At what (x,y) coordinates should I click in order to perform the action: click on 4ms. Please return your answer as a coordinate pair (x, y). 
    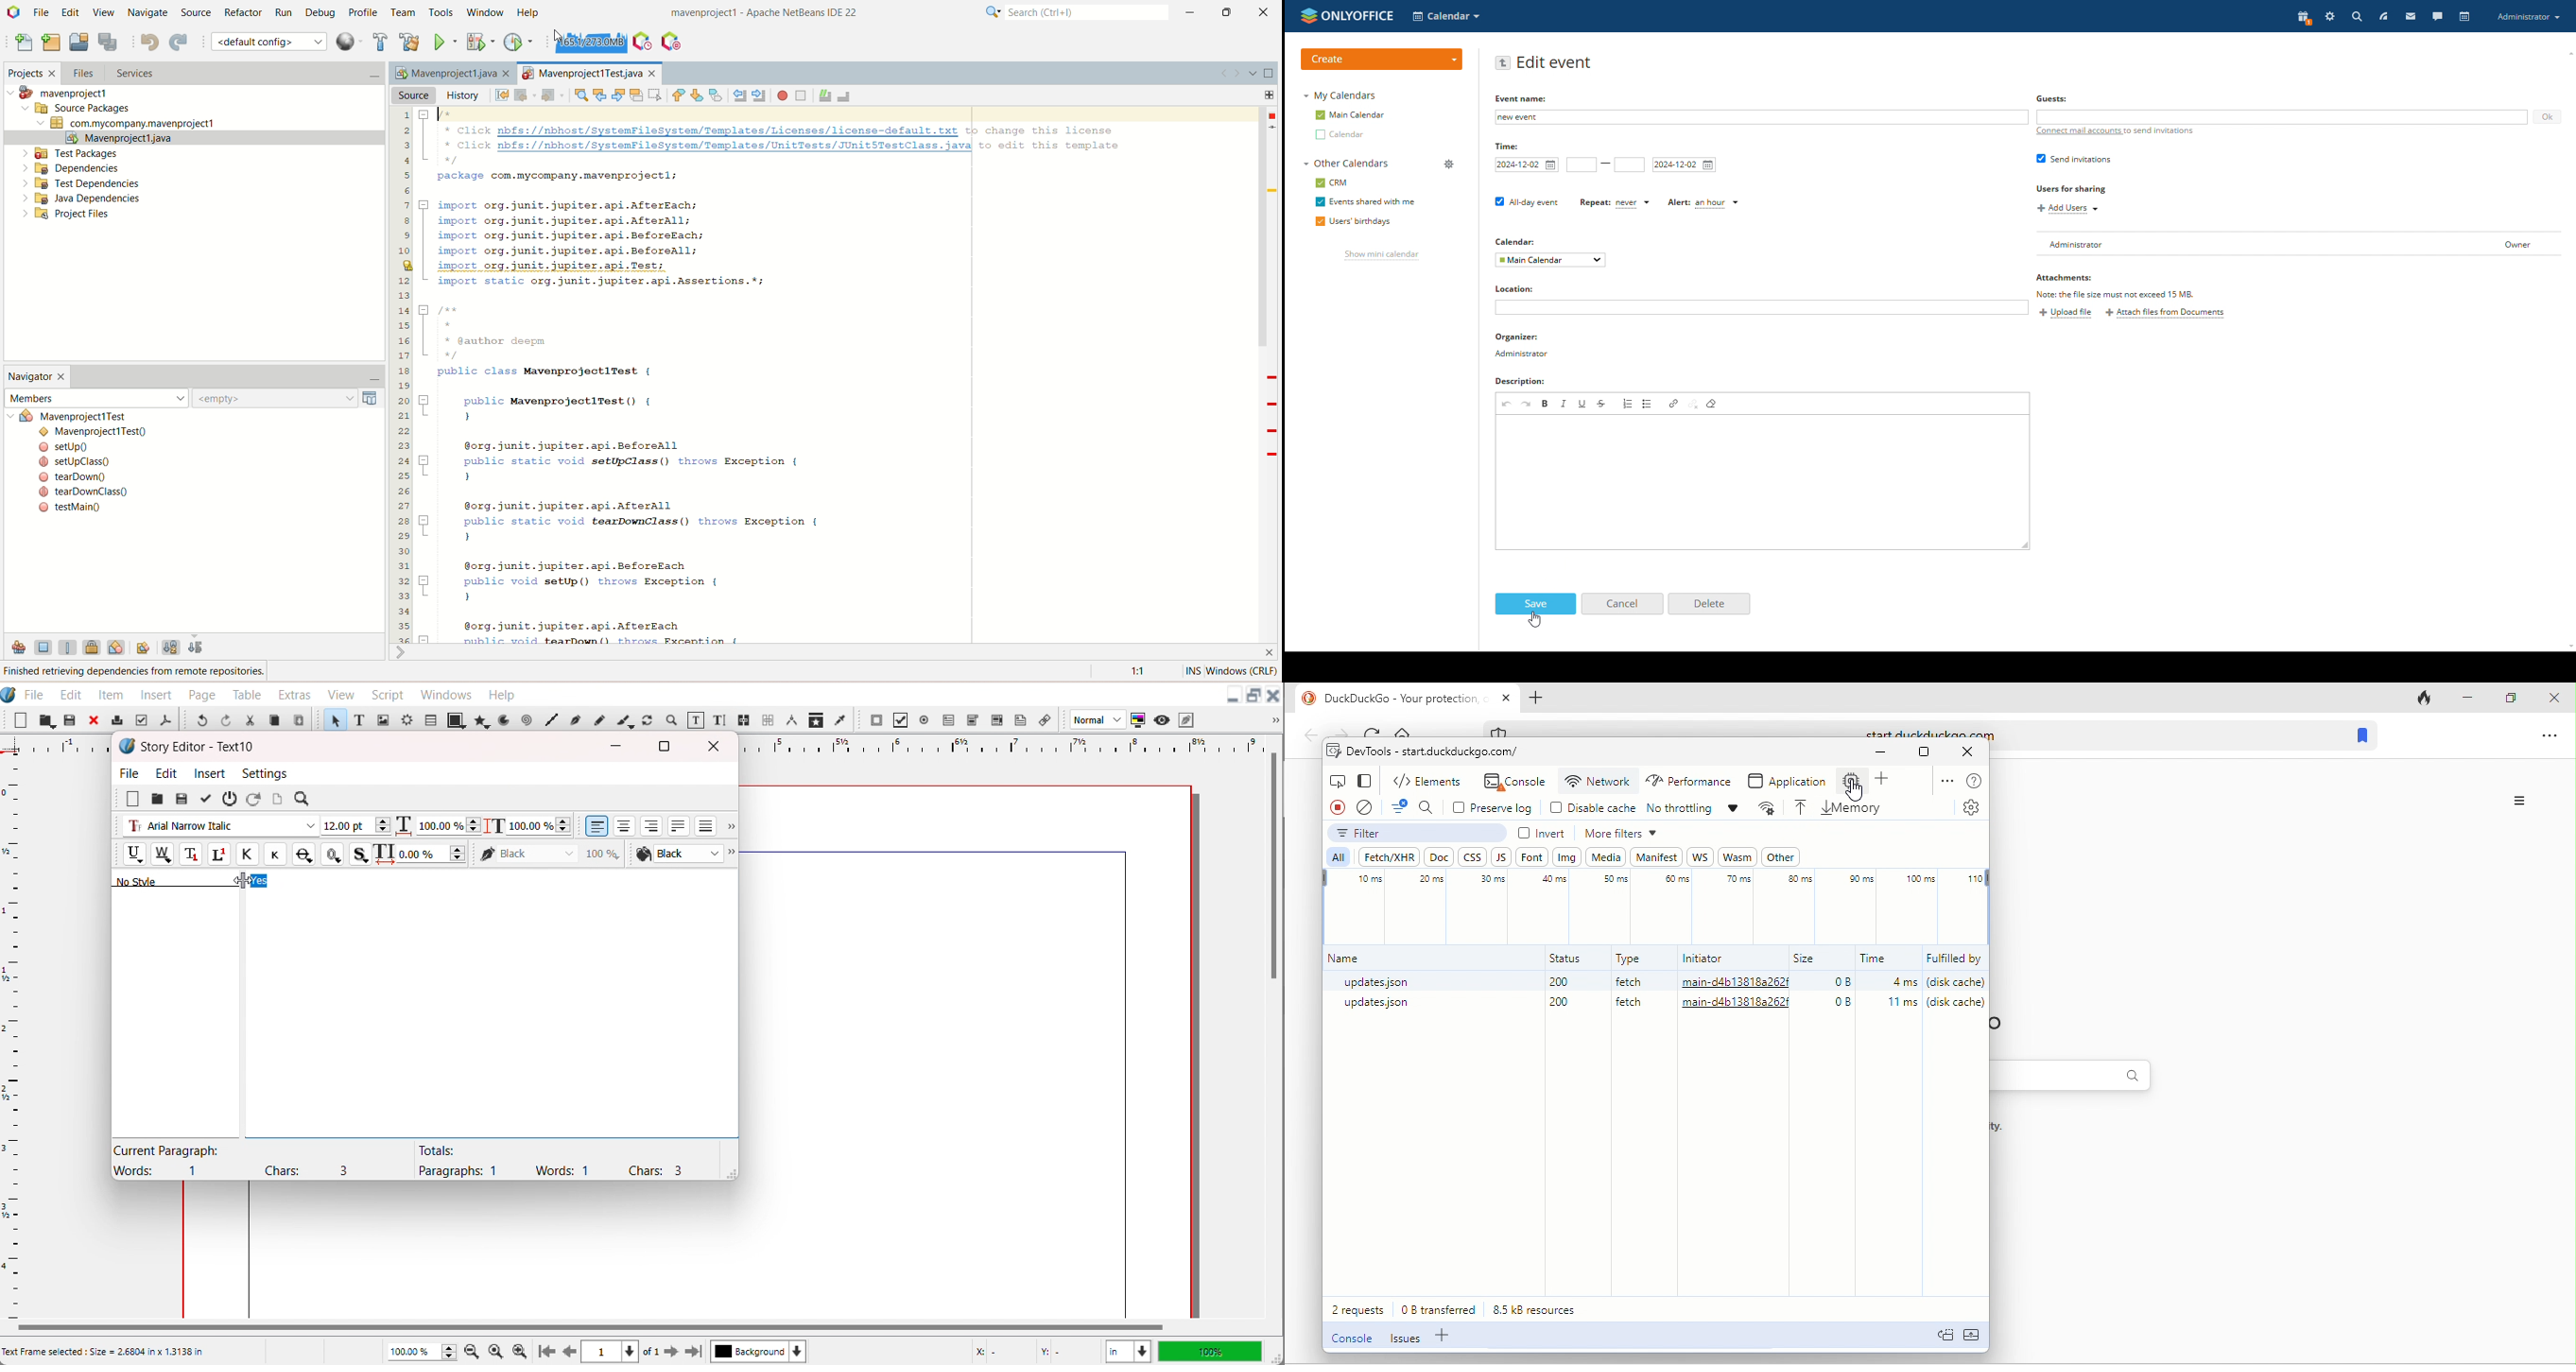
    Looking at the image, I should click on (1898, 983).